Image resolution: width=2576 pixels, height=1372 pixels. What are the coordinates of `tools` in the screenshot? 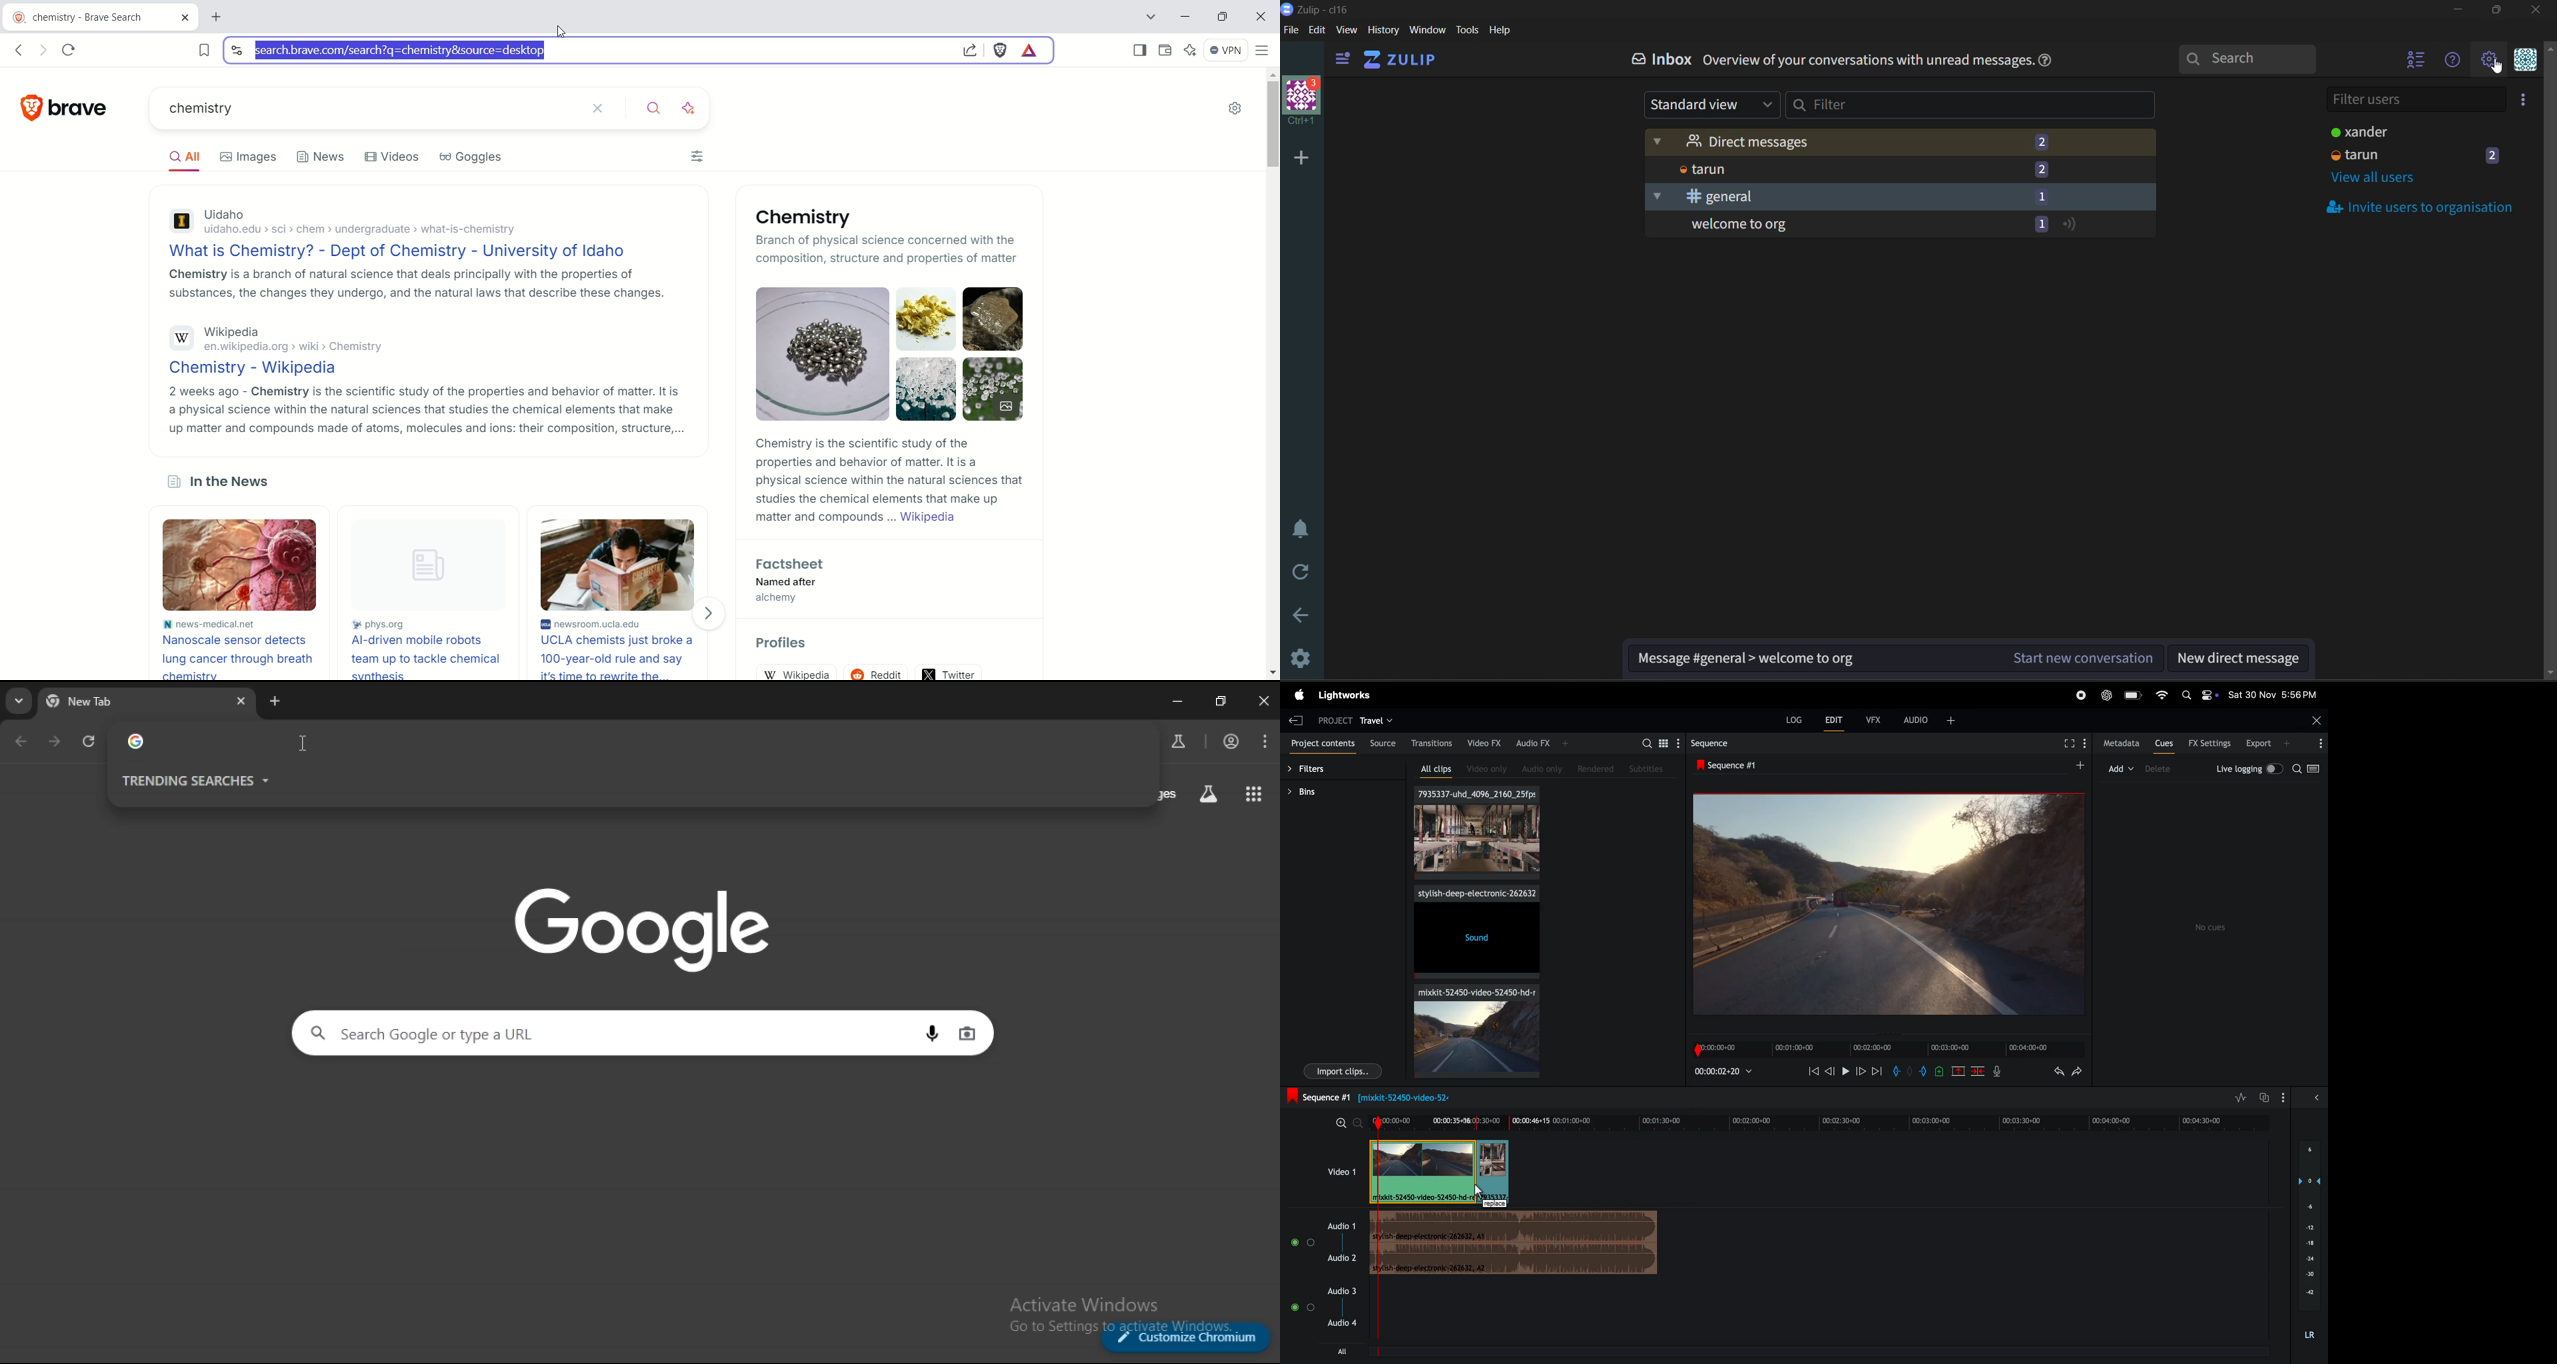 It's located at (1468, 30).